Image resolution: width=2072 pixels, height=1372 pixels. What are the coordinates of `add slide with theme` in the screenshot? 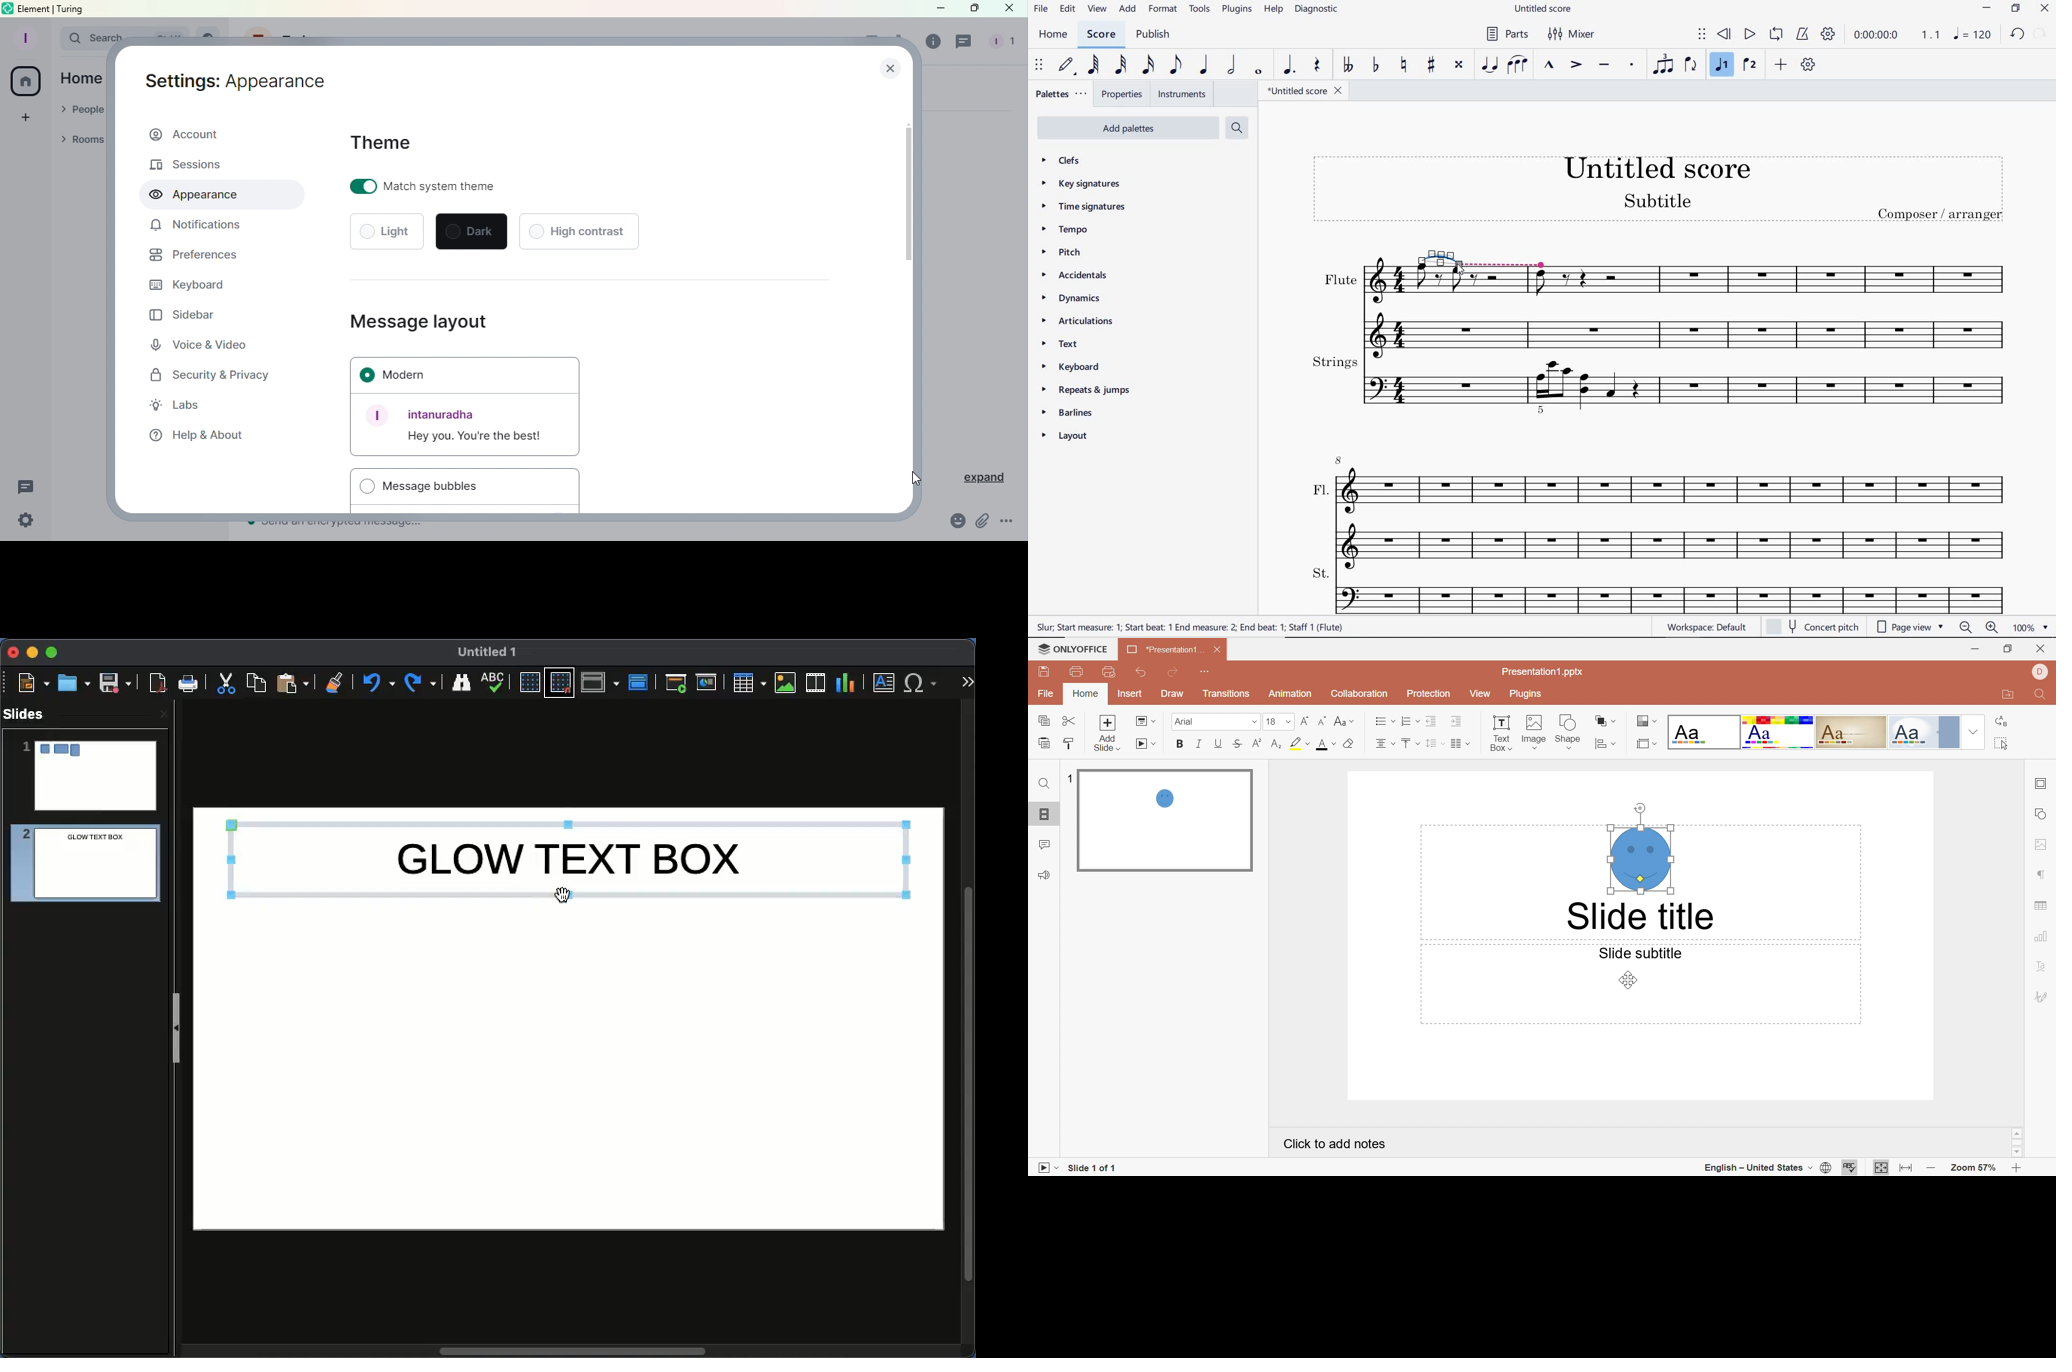 It's located at (1106, 743).